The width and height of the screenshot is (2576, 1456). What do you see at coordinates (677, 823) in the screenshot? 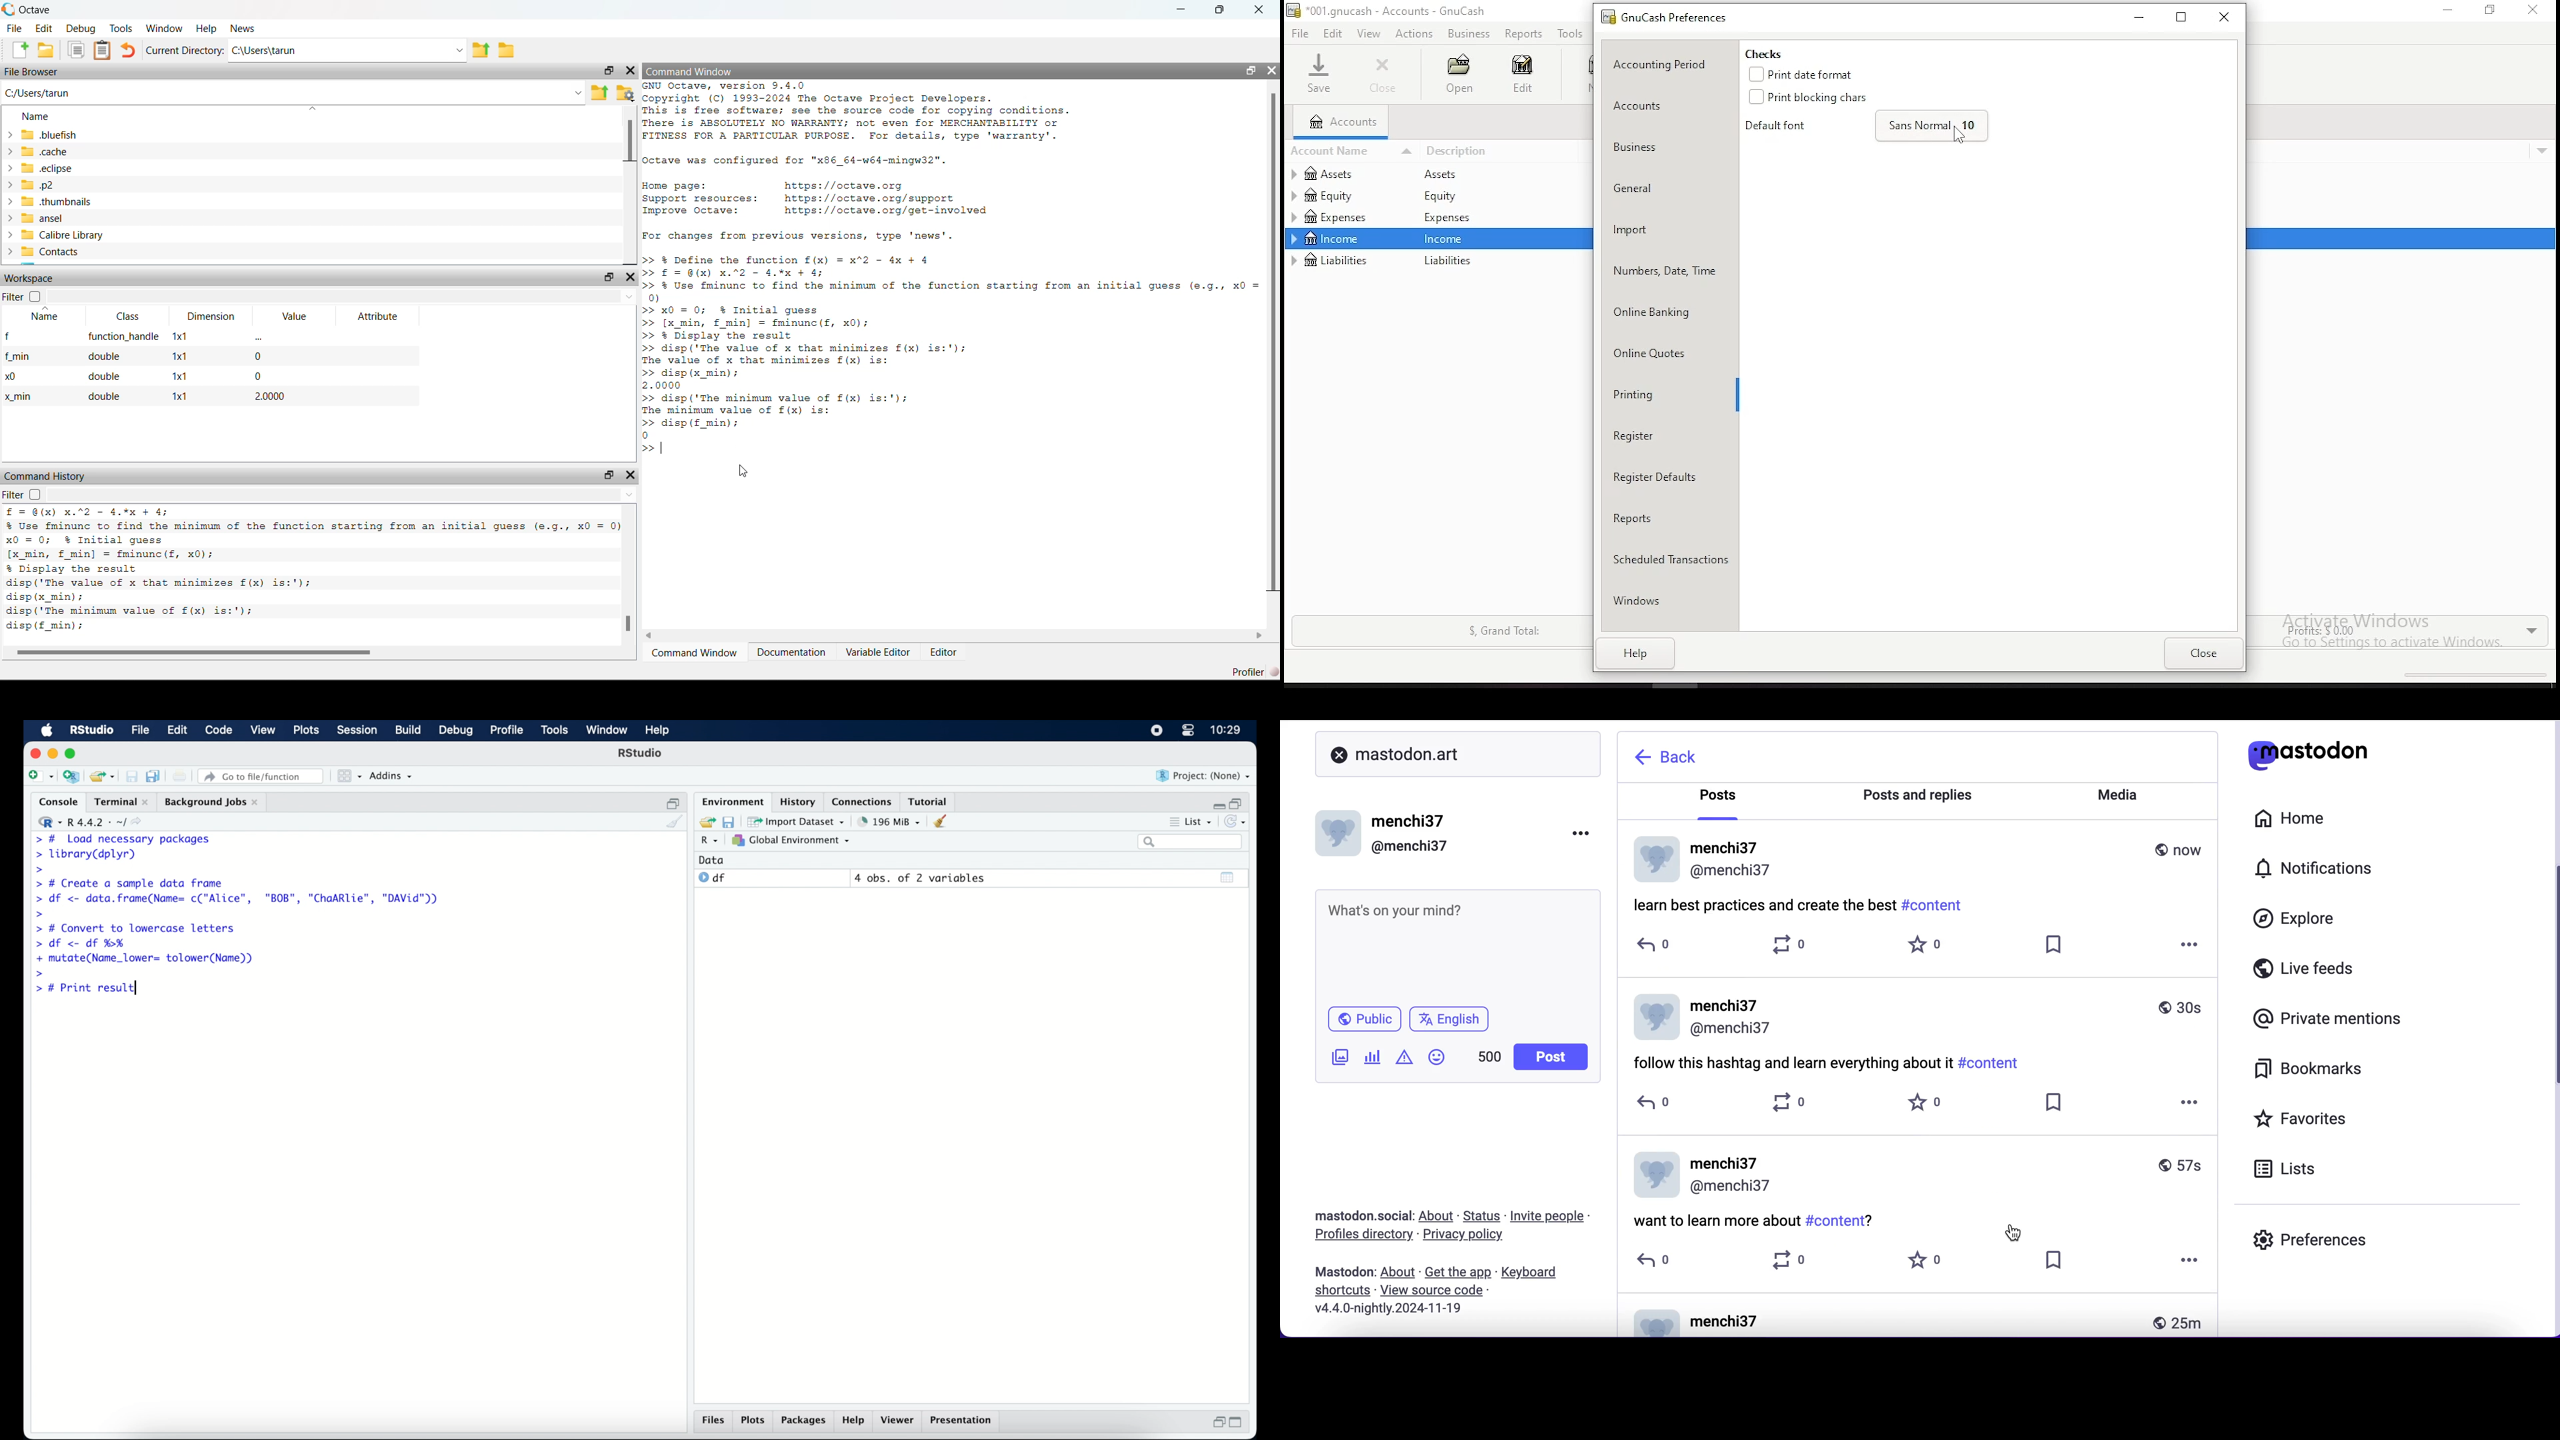
I see `clear console` at bounding box center [677, 823].